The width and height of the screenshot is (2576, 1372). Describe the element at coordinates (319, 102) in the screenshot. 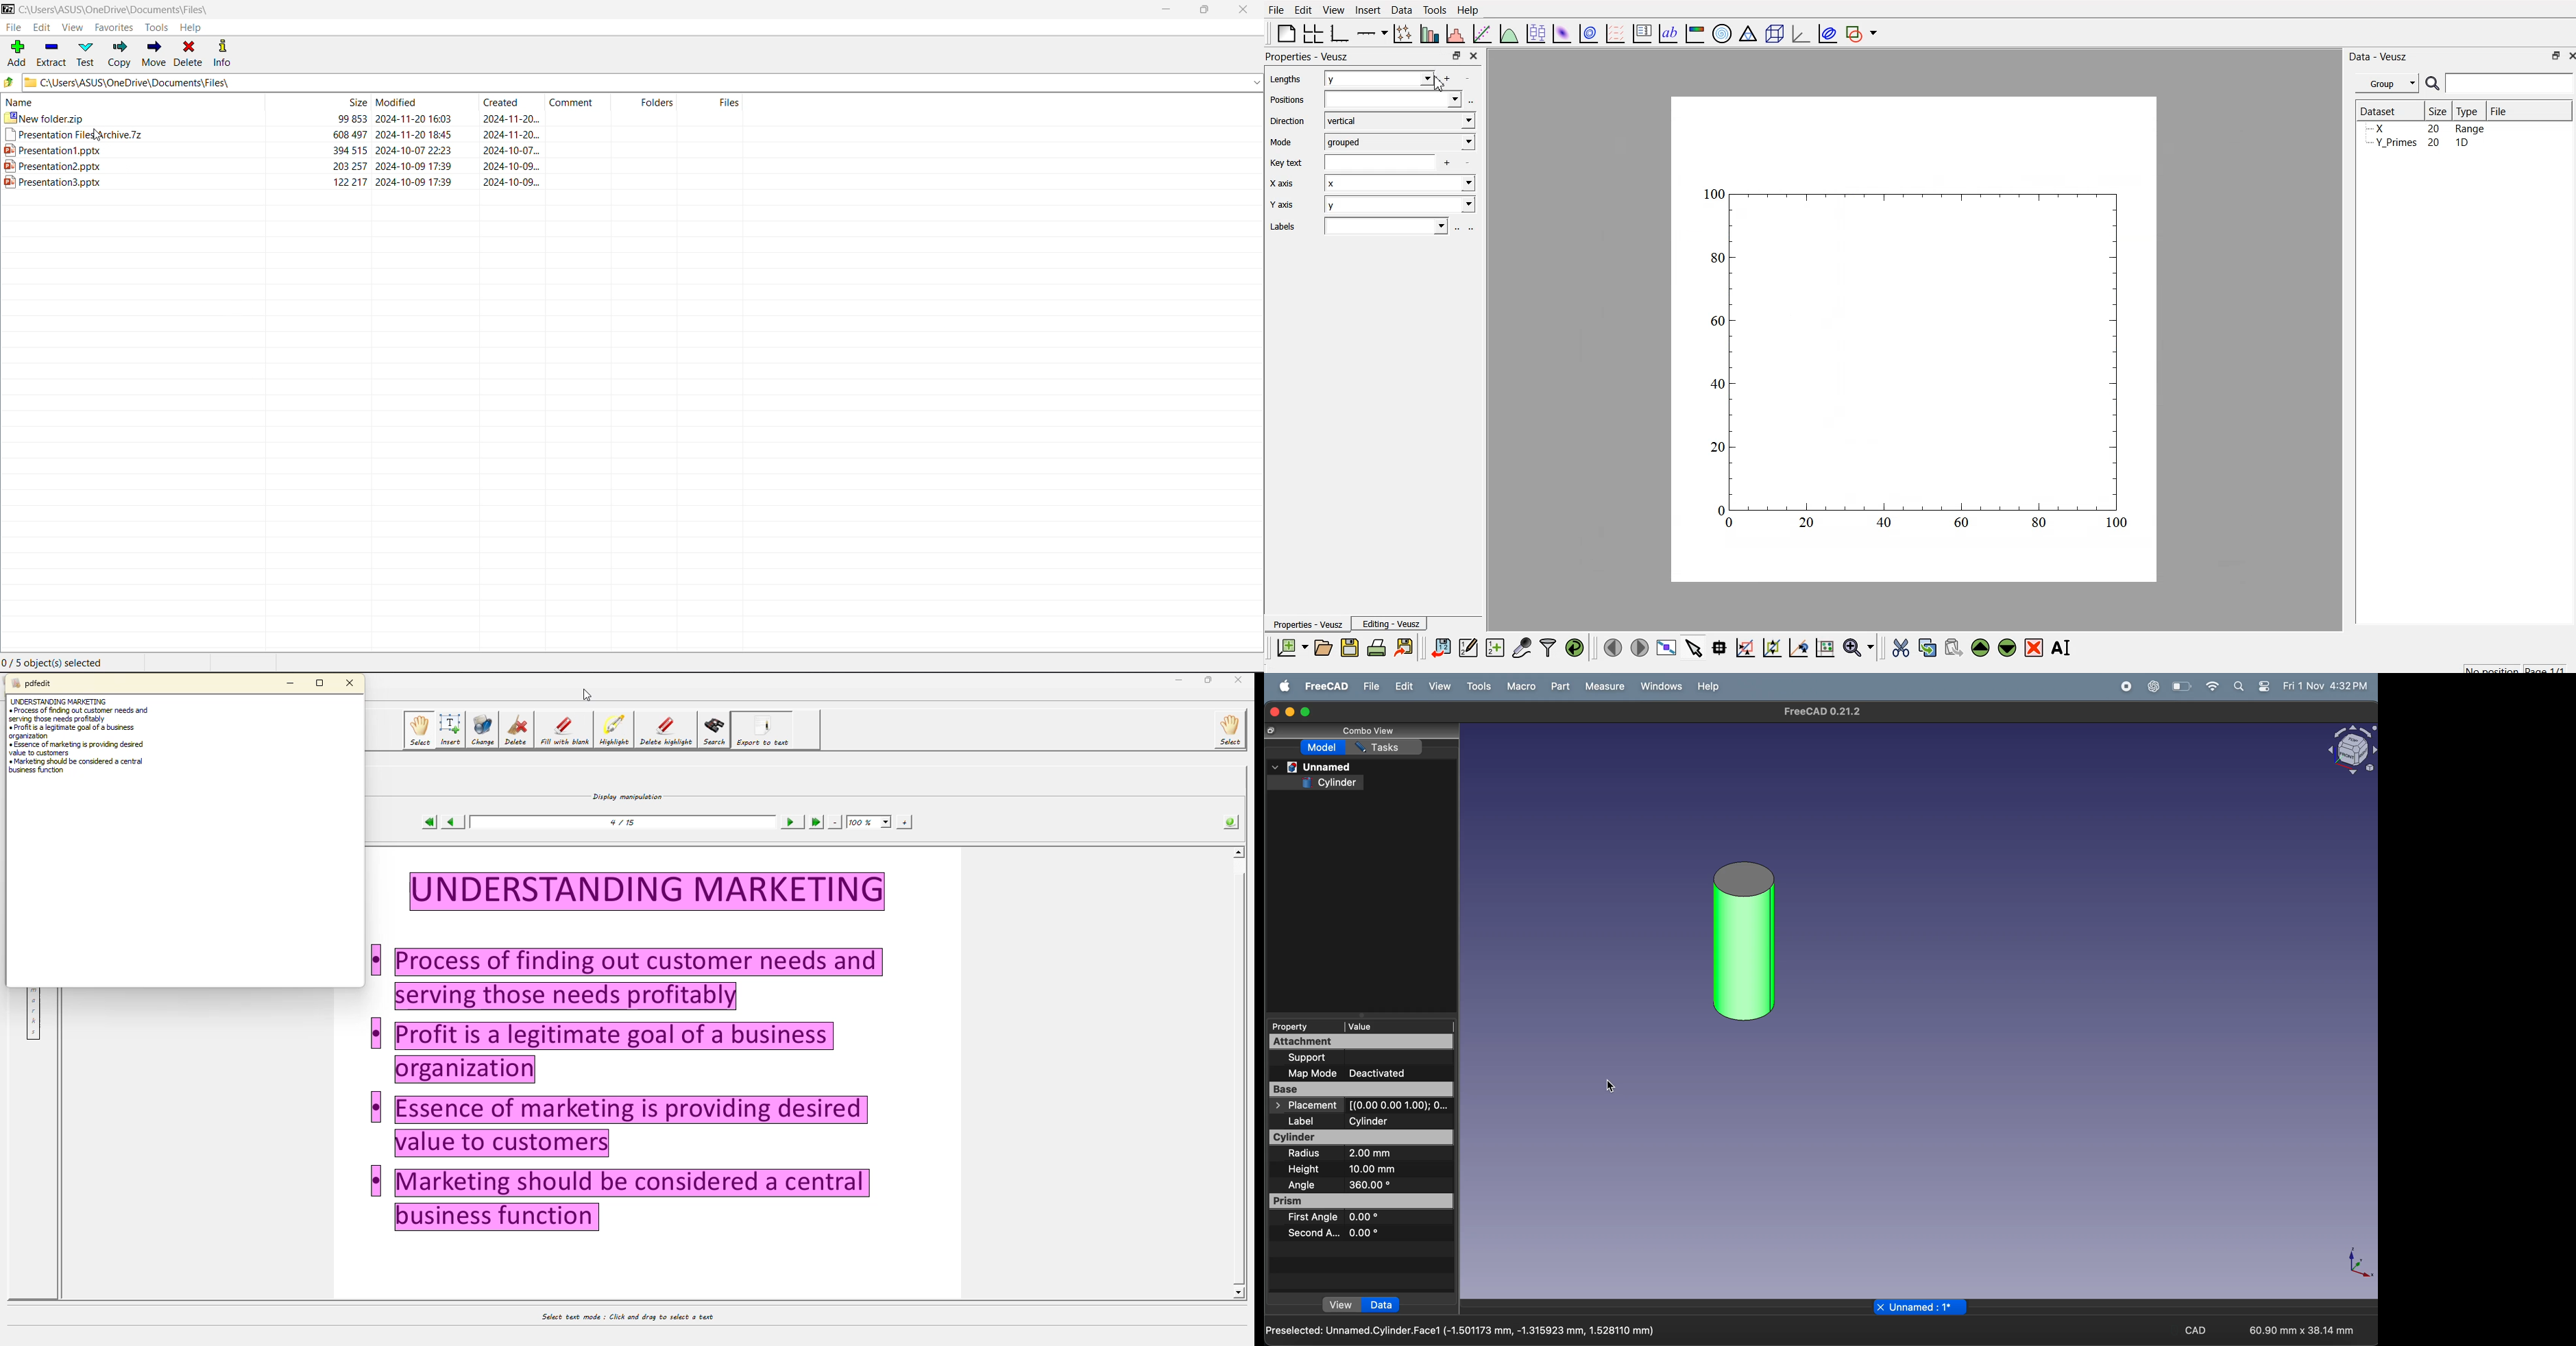

I see `Size` at that location.